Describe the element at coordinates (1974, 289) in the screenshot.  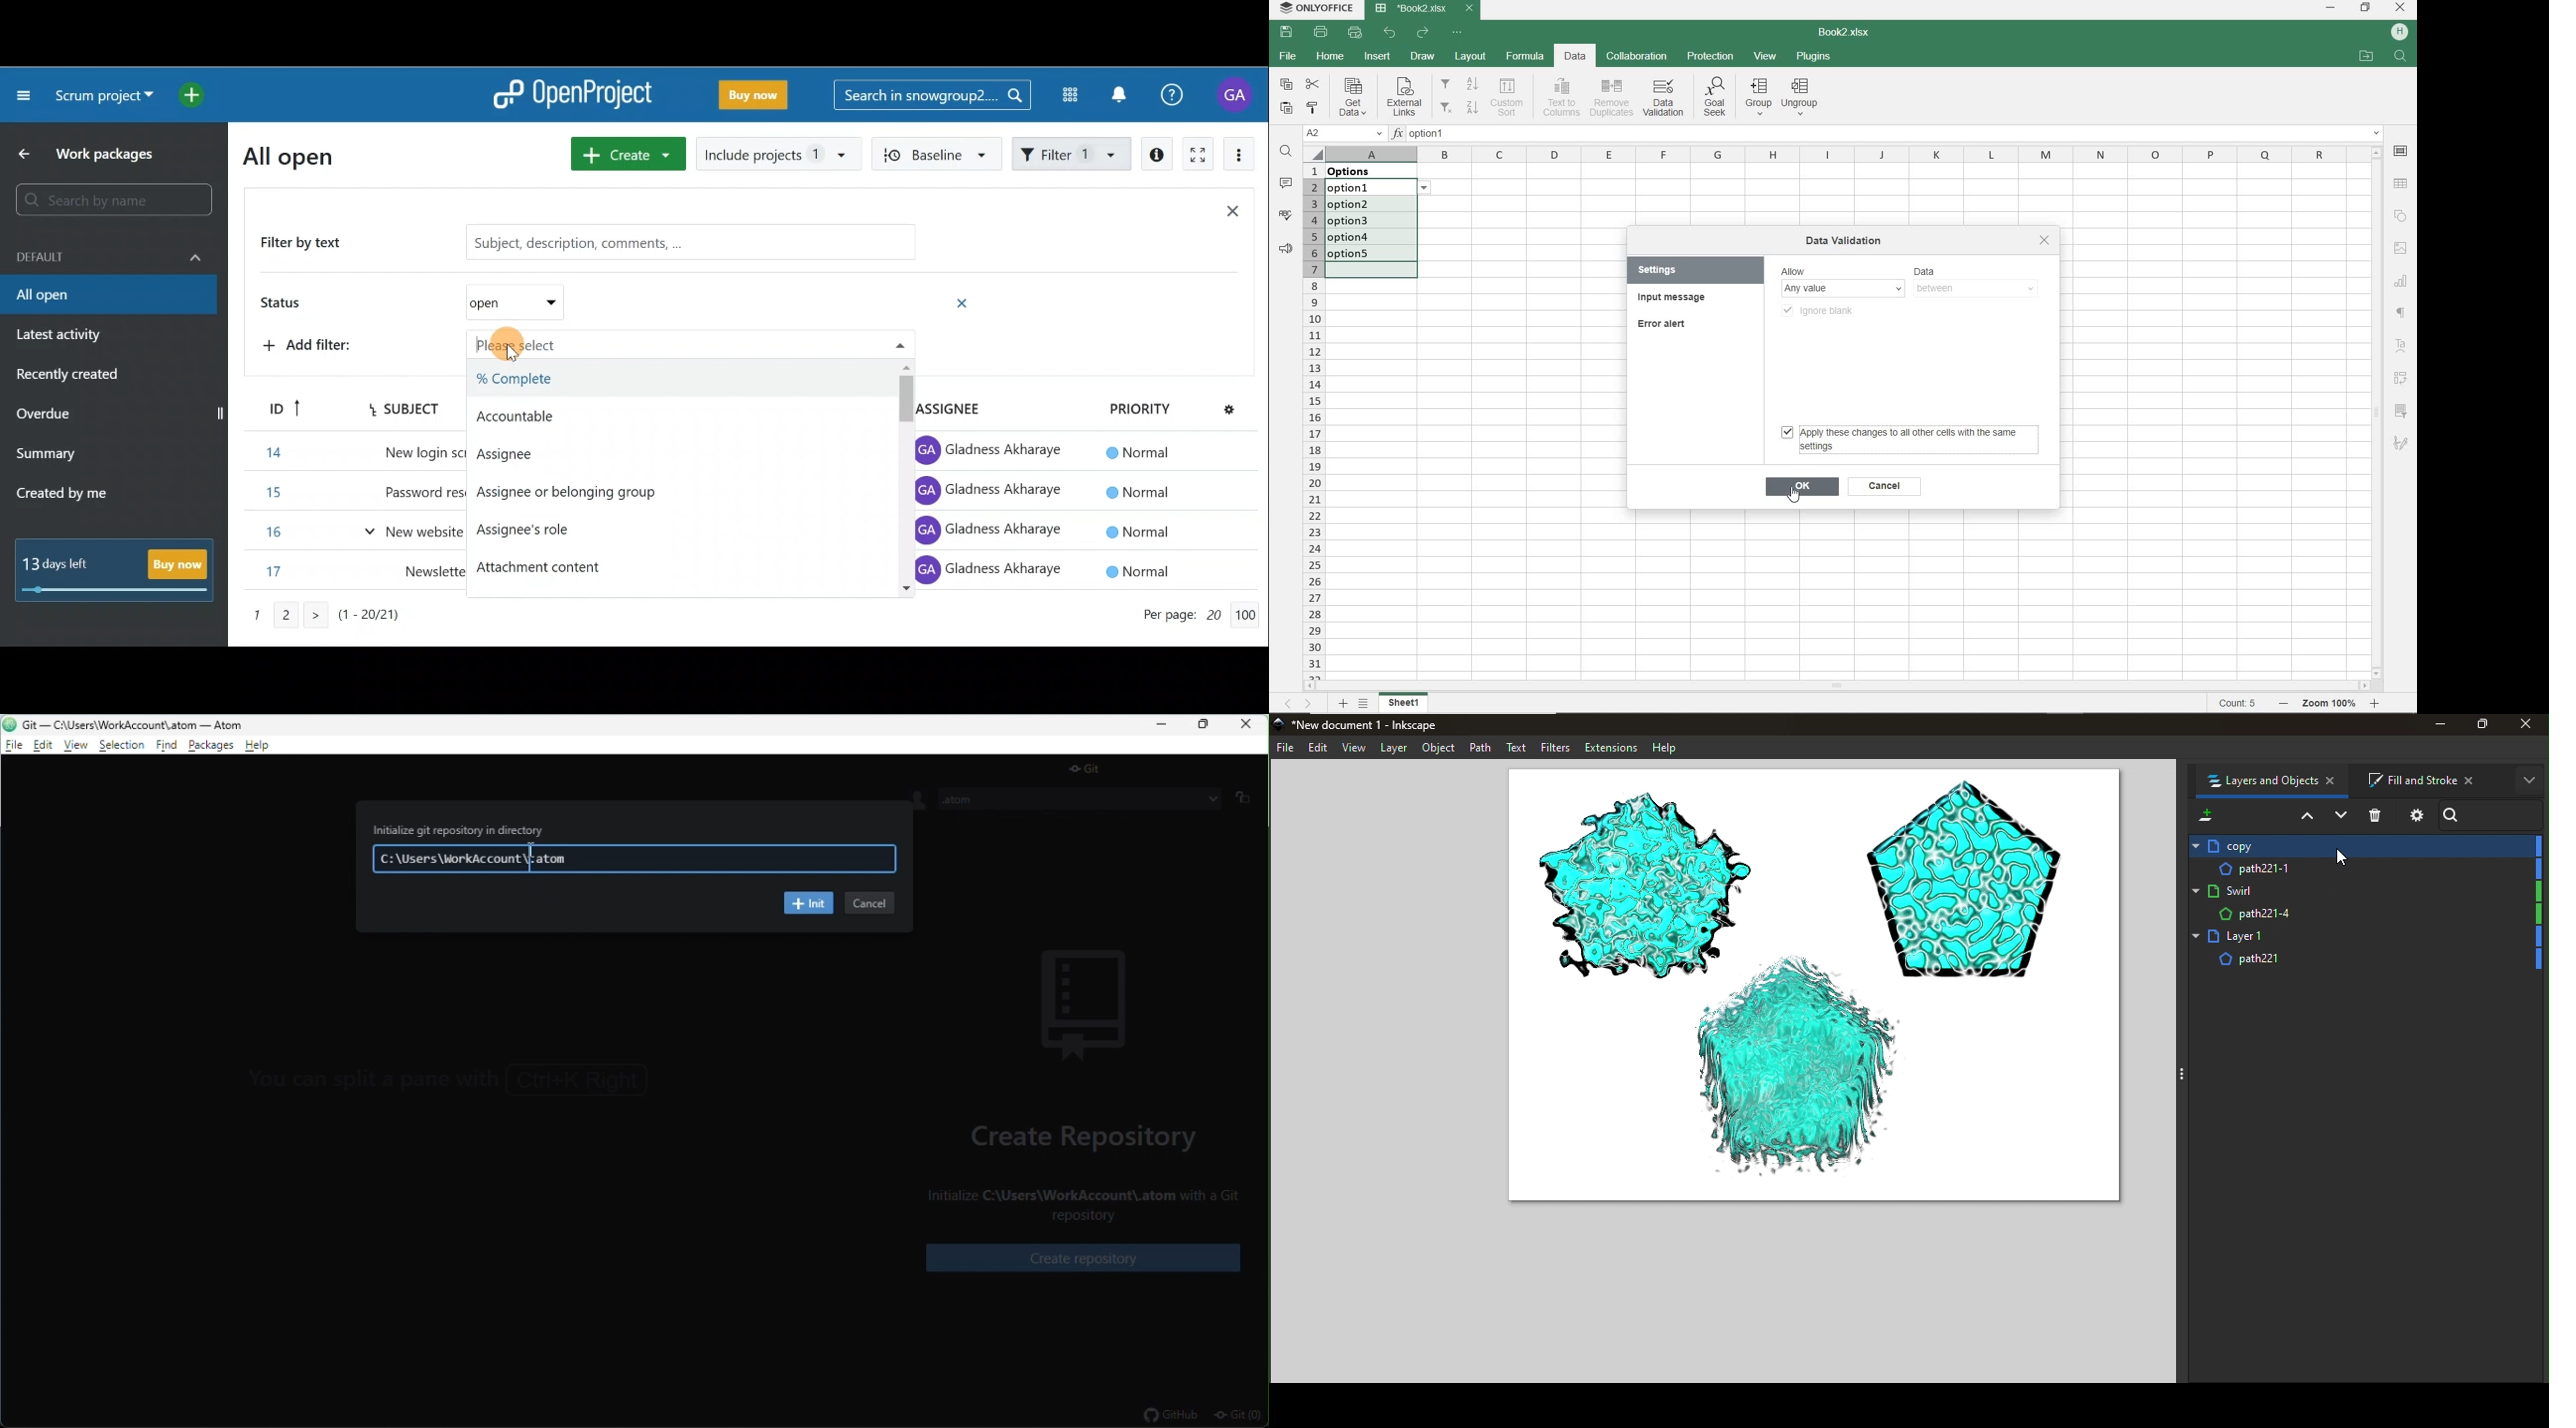
I see `between` at that location.